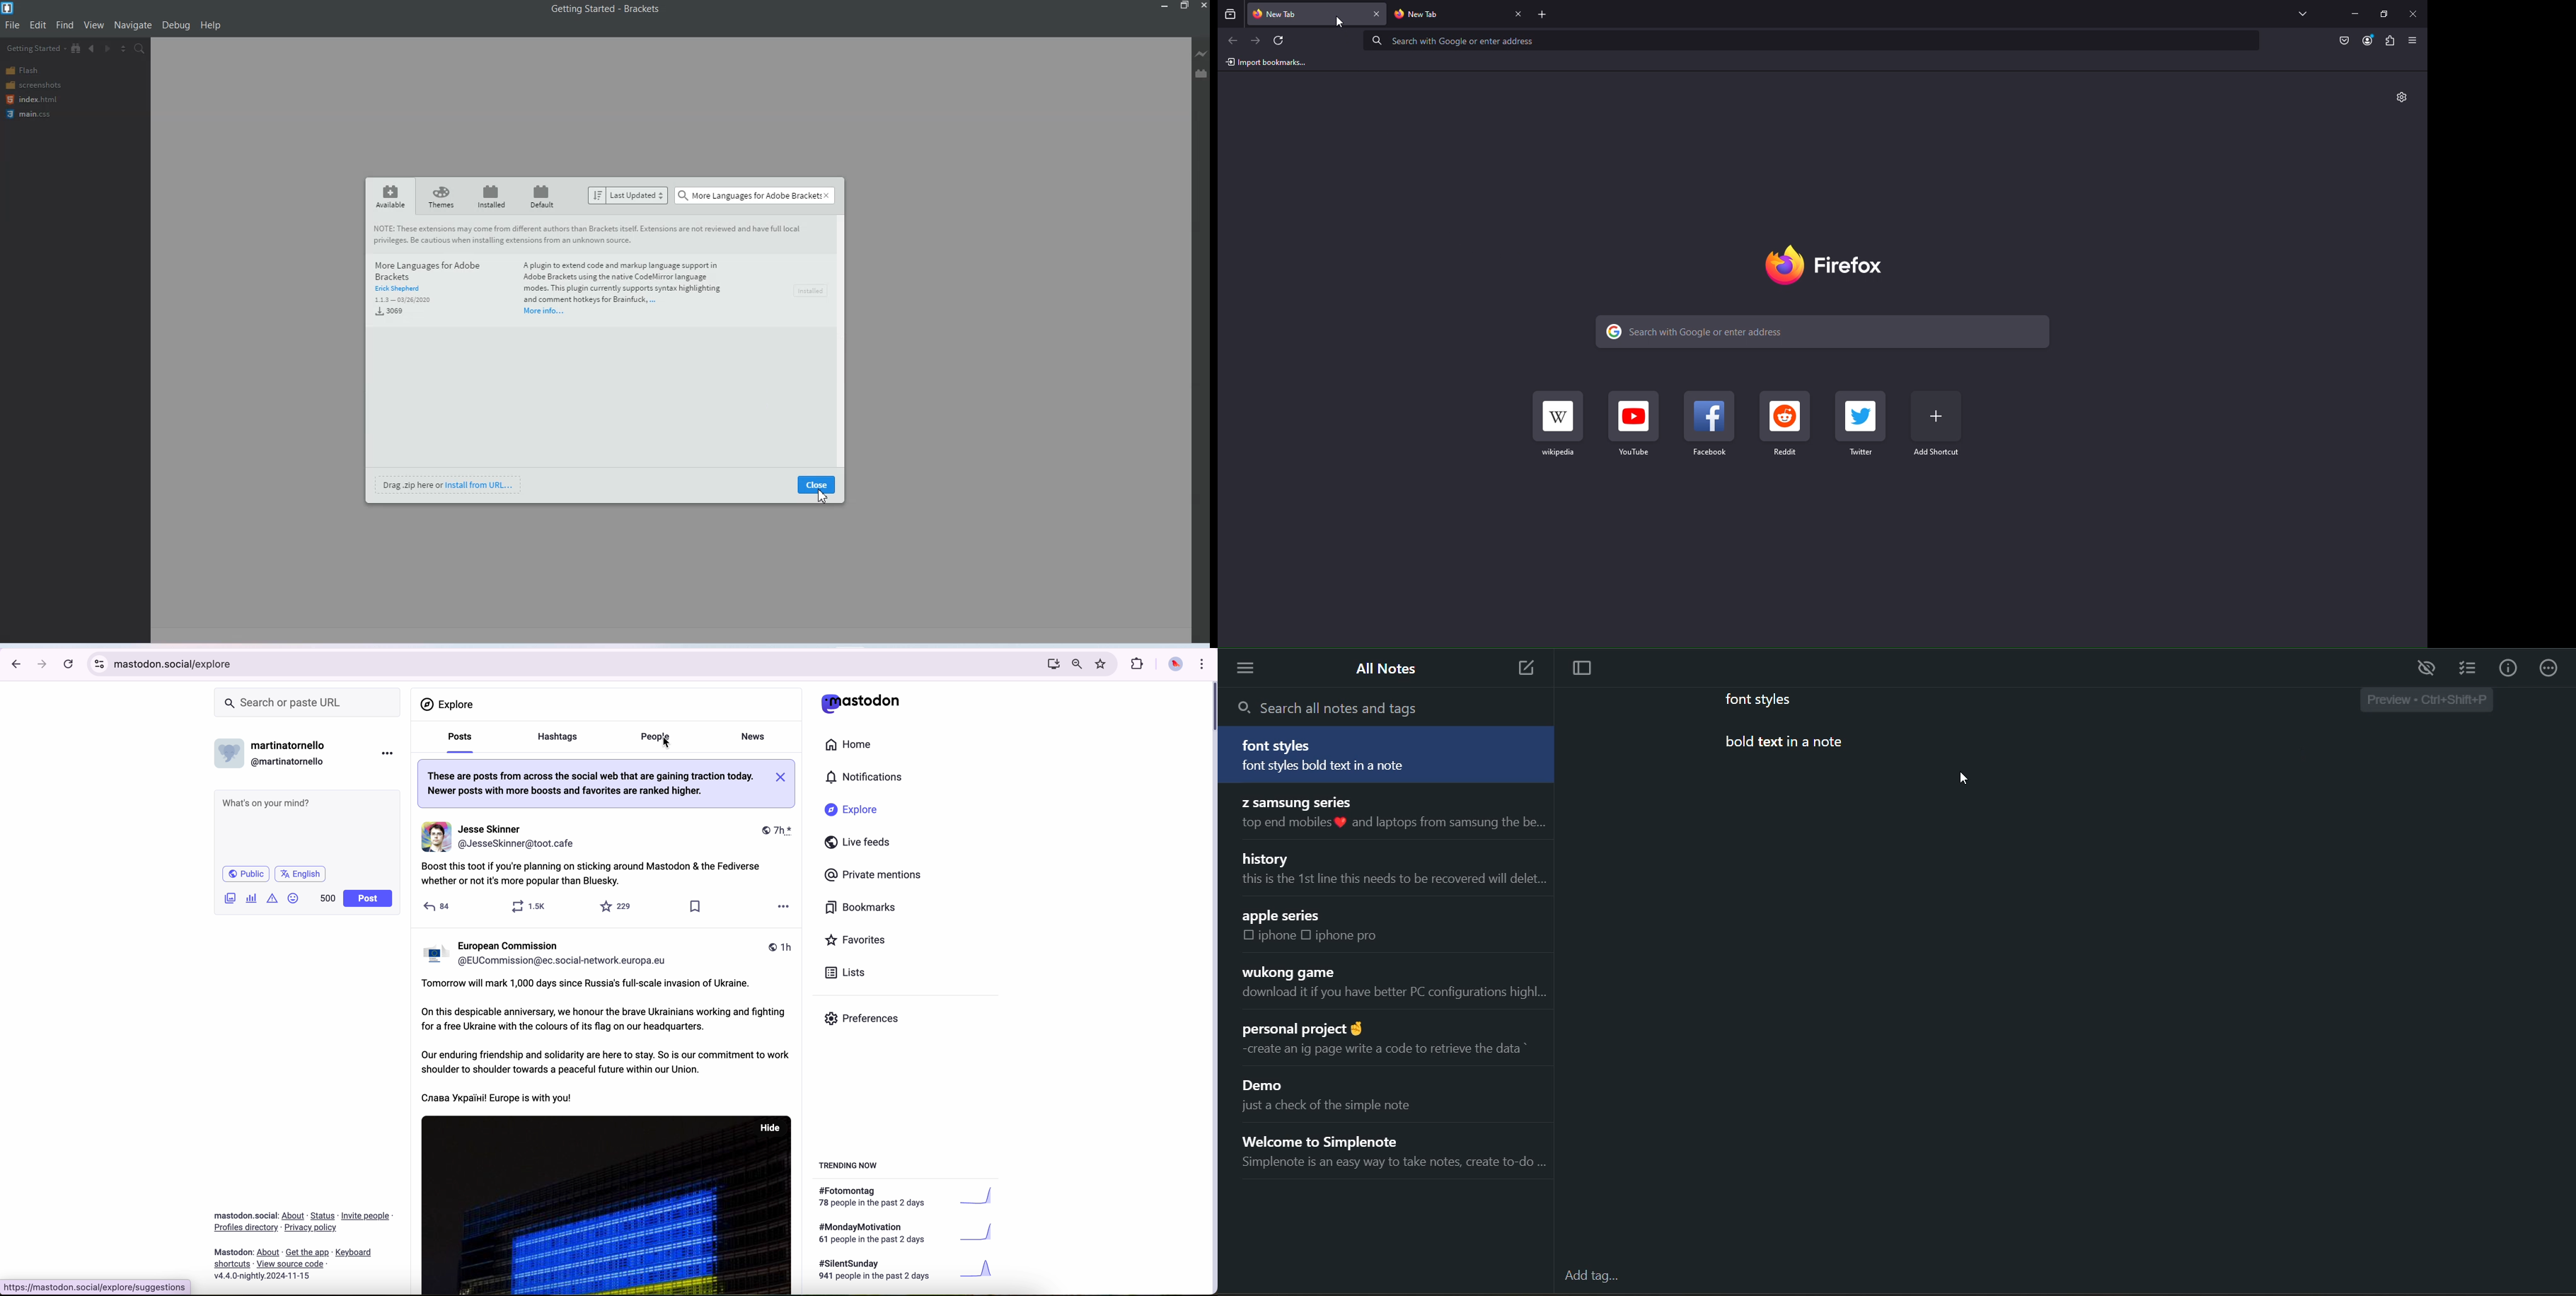 Image resolution: width=2576 pixels, height=1316 pixels. I want to click on apple series, so click(1283, 916).